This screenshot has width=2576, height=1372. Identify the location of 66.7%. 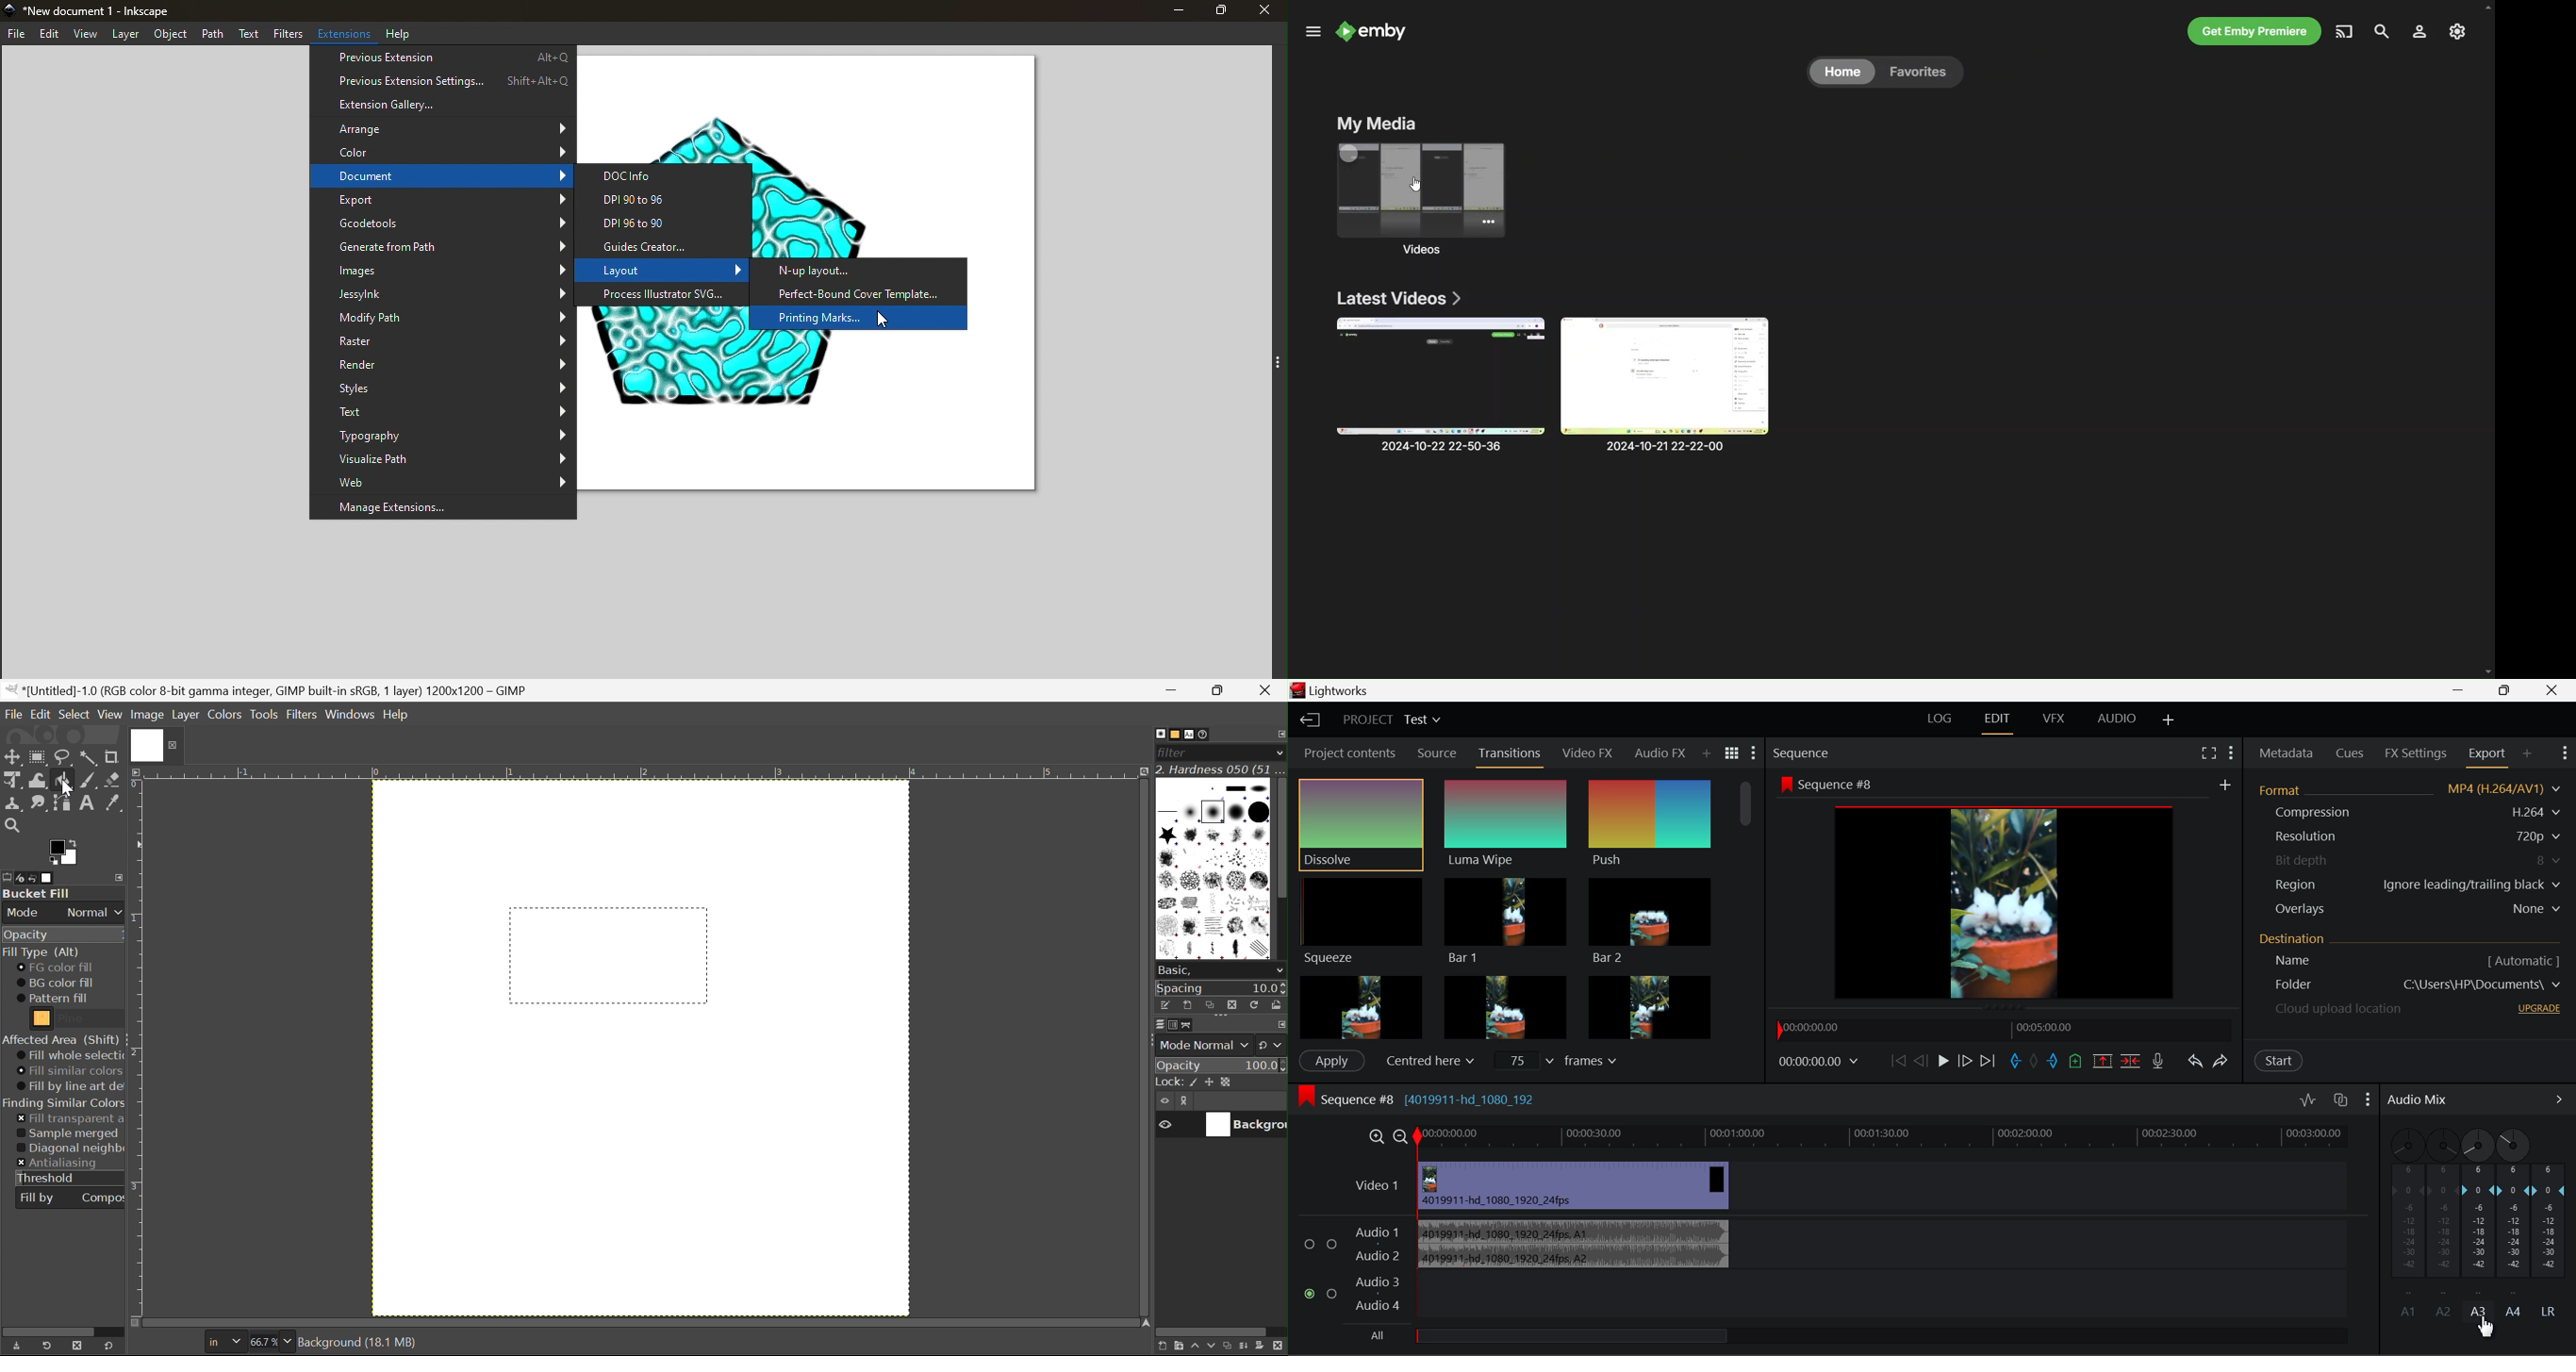
(263, 1343).